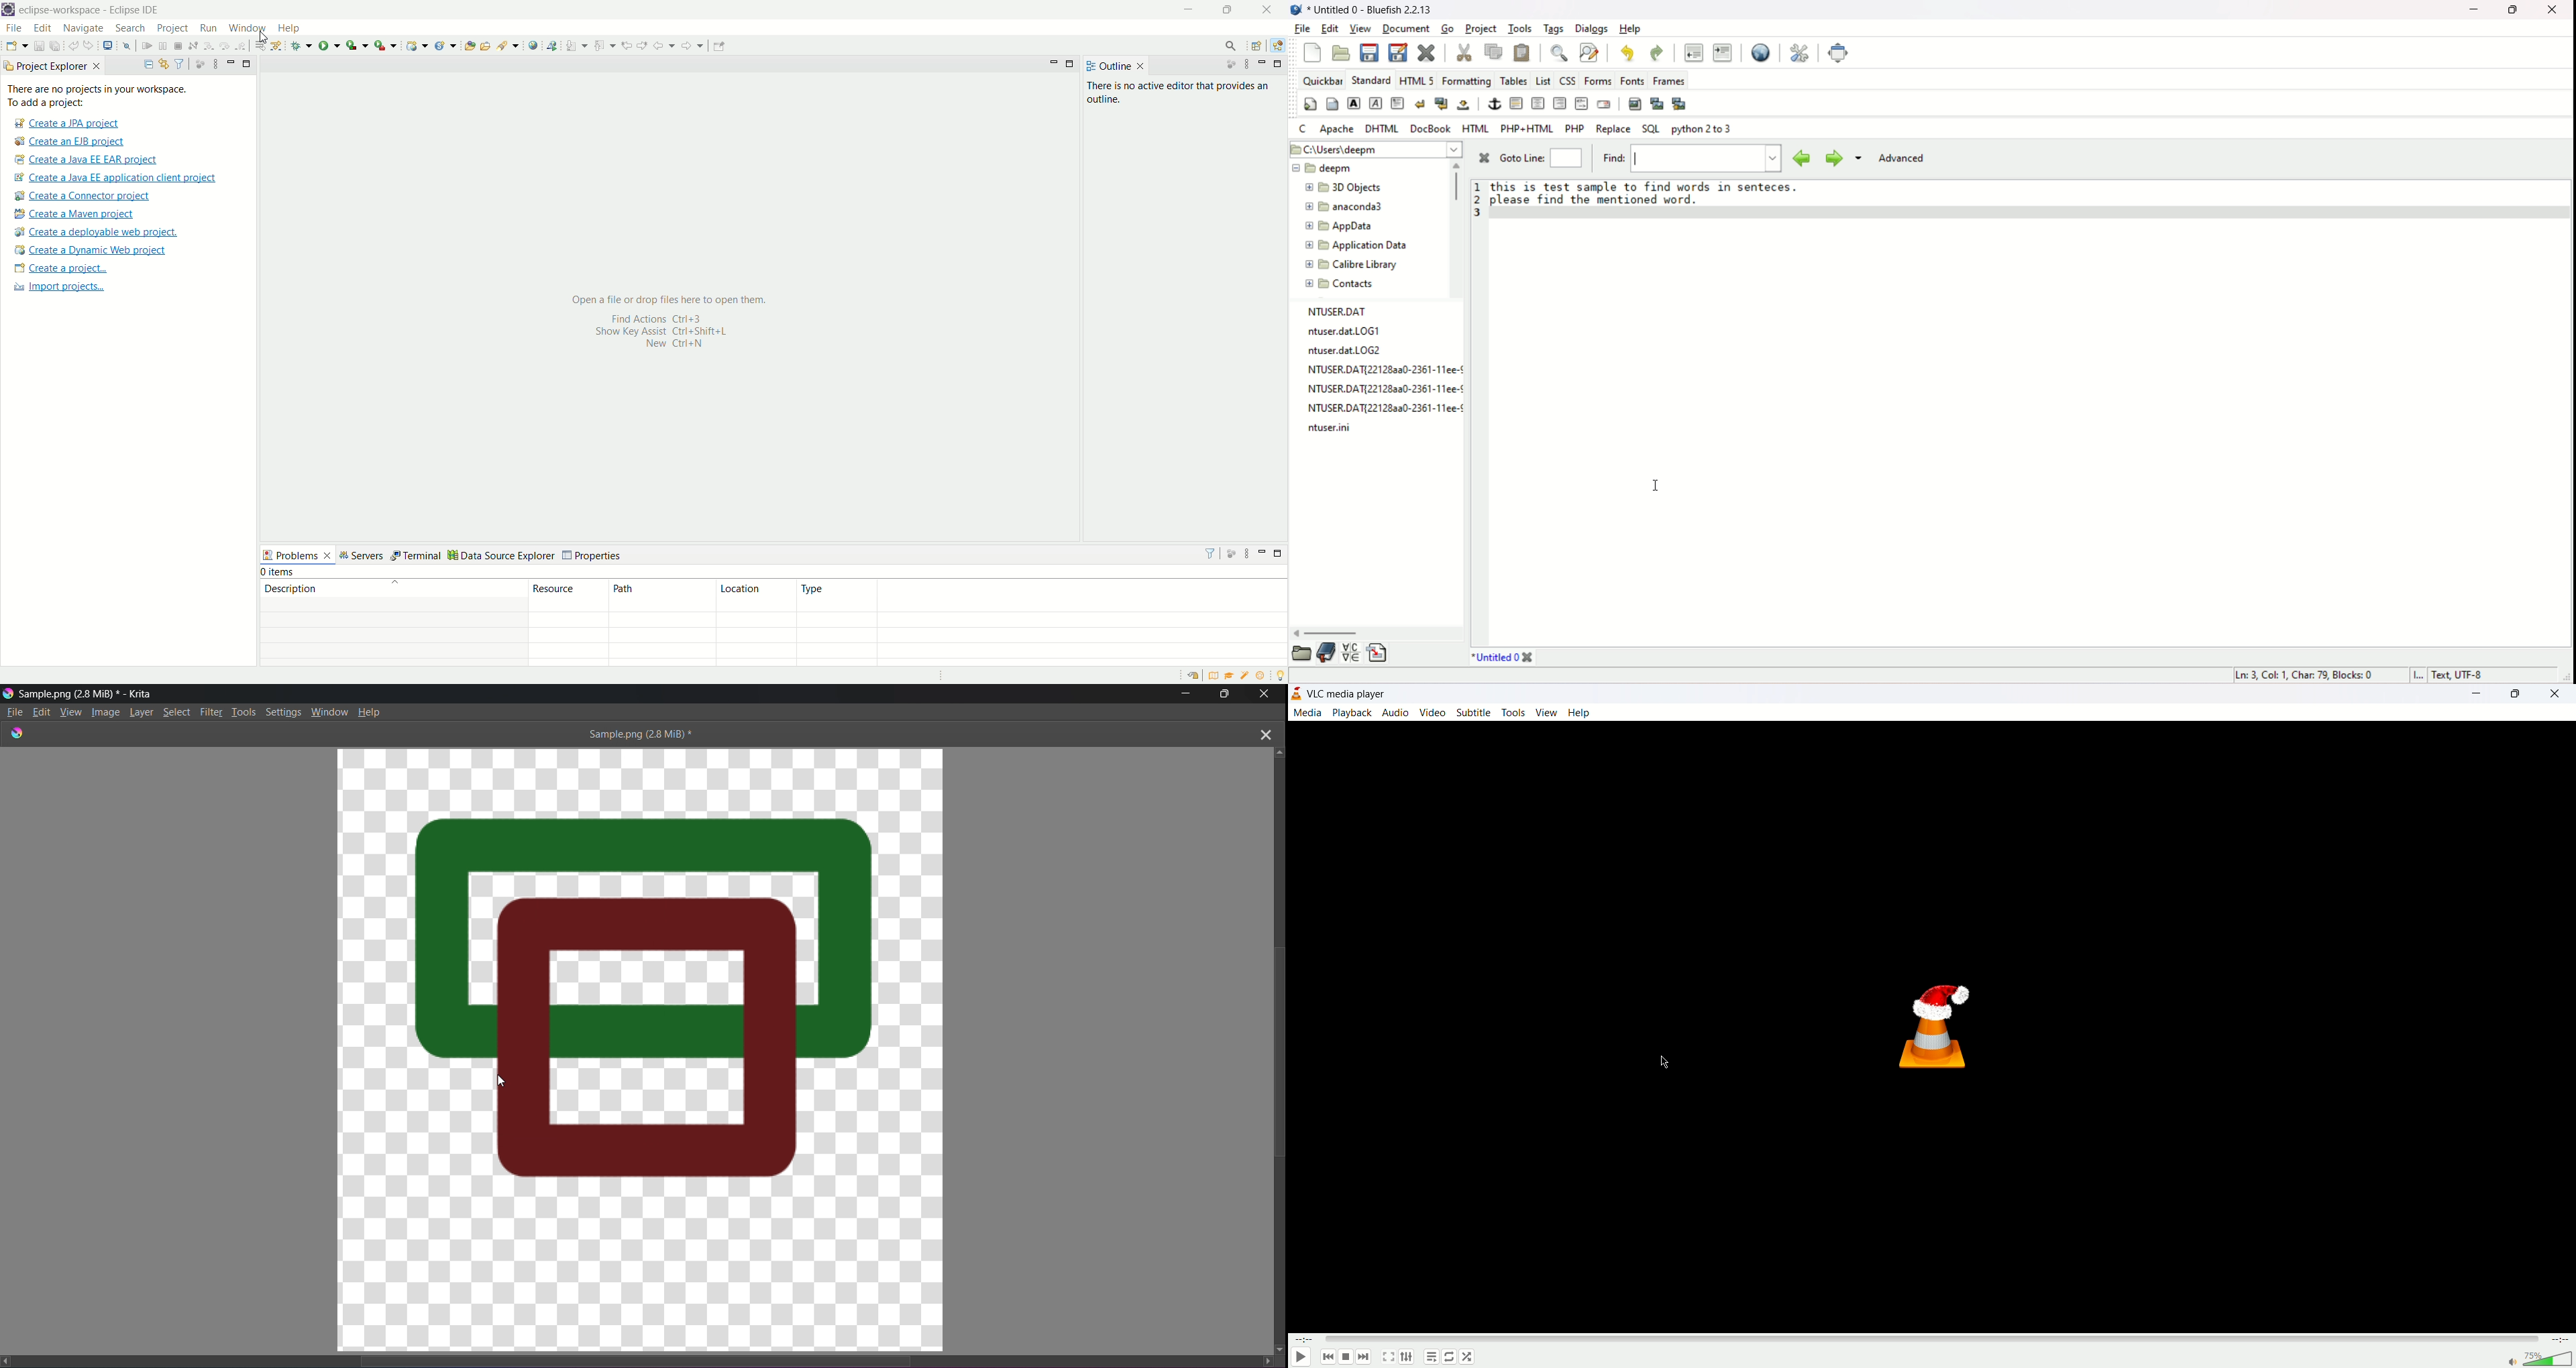 The image size is (2576, 1372). Describe the element at coordinates (1658, 52) in the screenshot. I see `redo` at that location.